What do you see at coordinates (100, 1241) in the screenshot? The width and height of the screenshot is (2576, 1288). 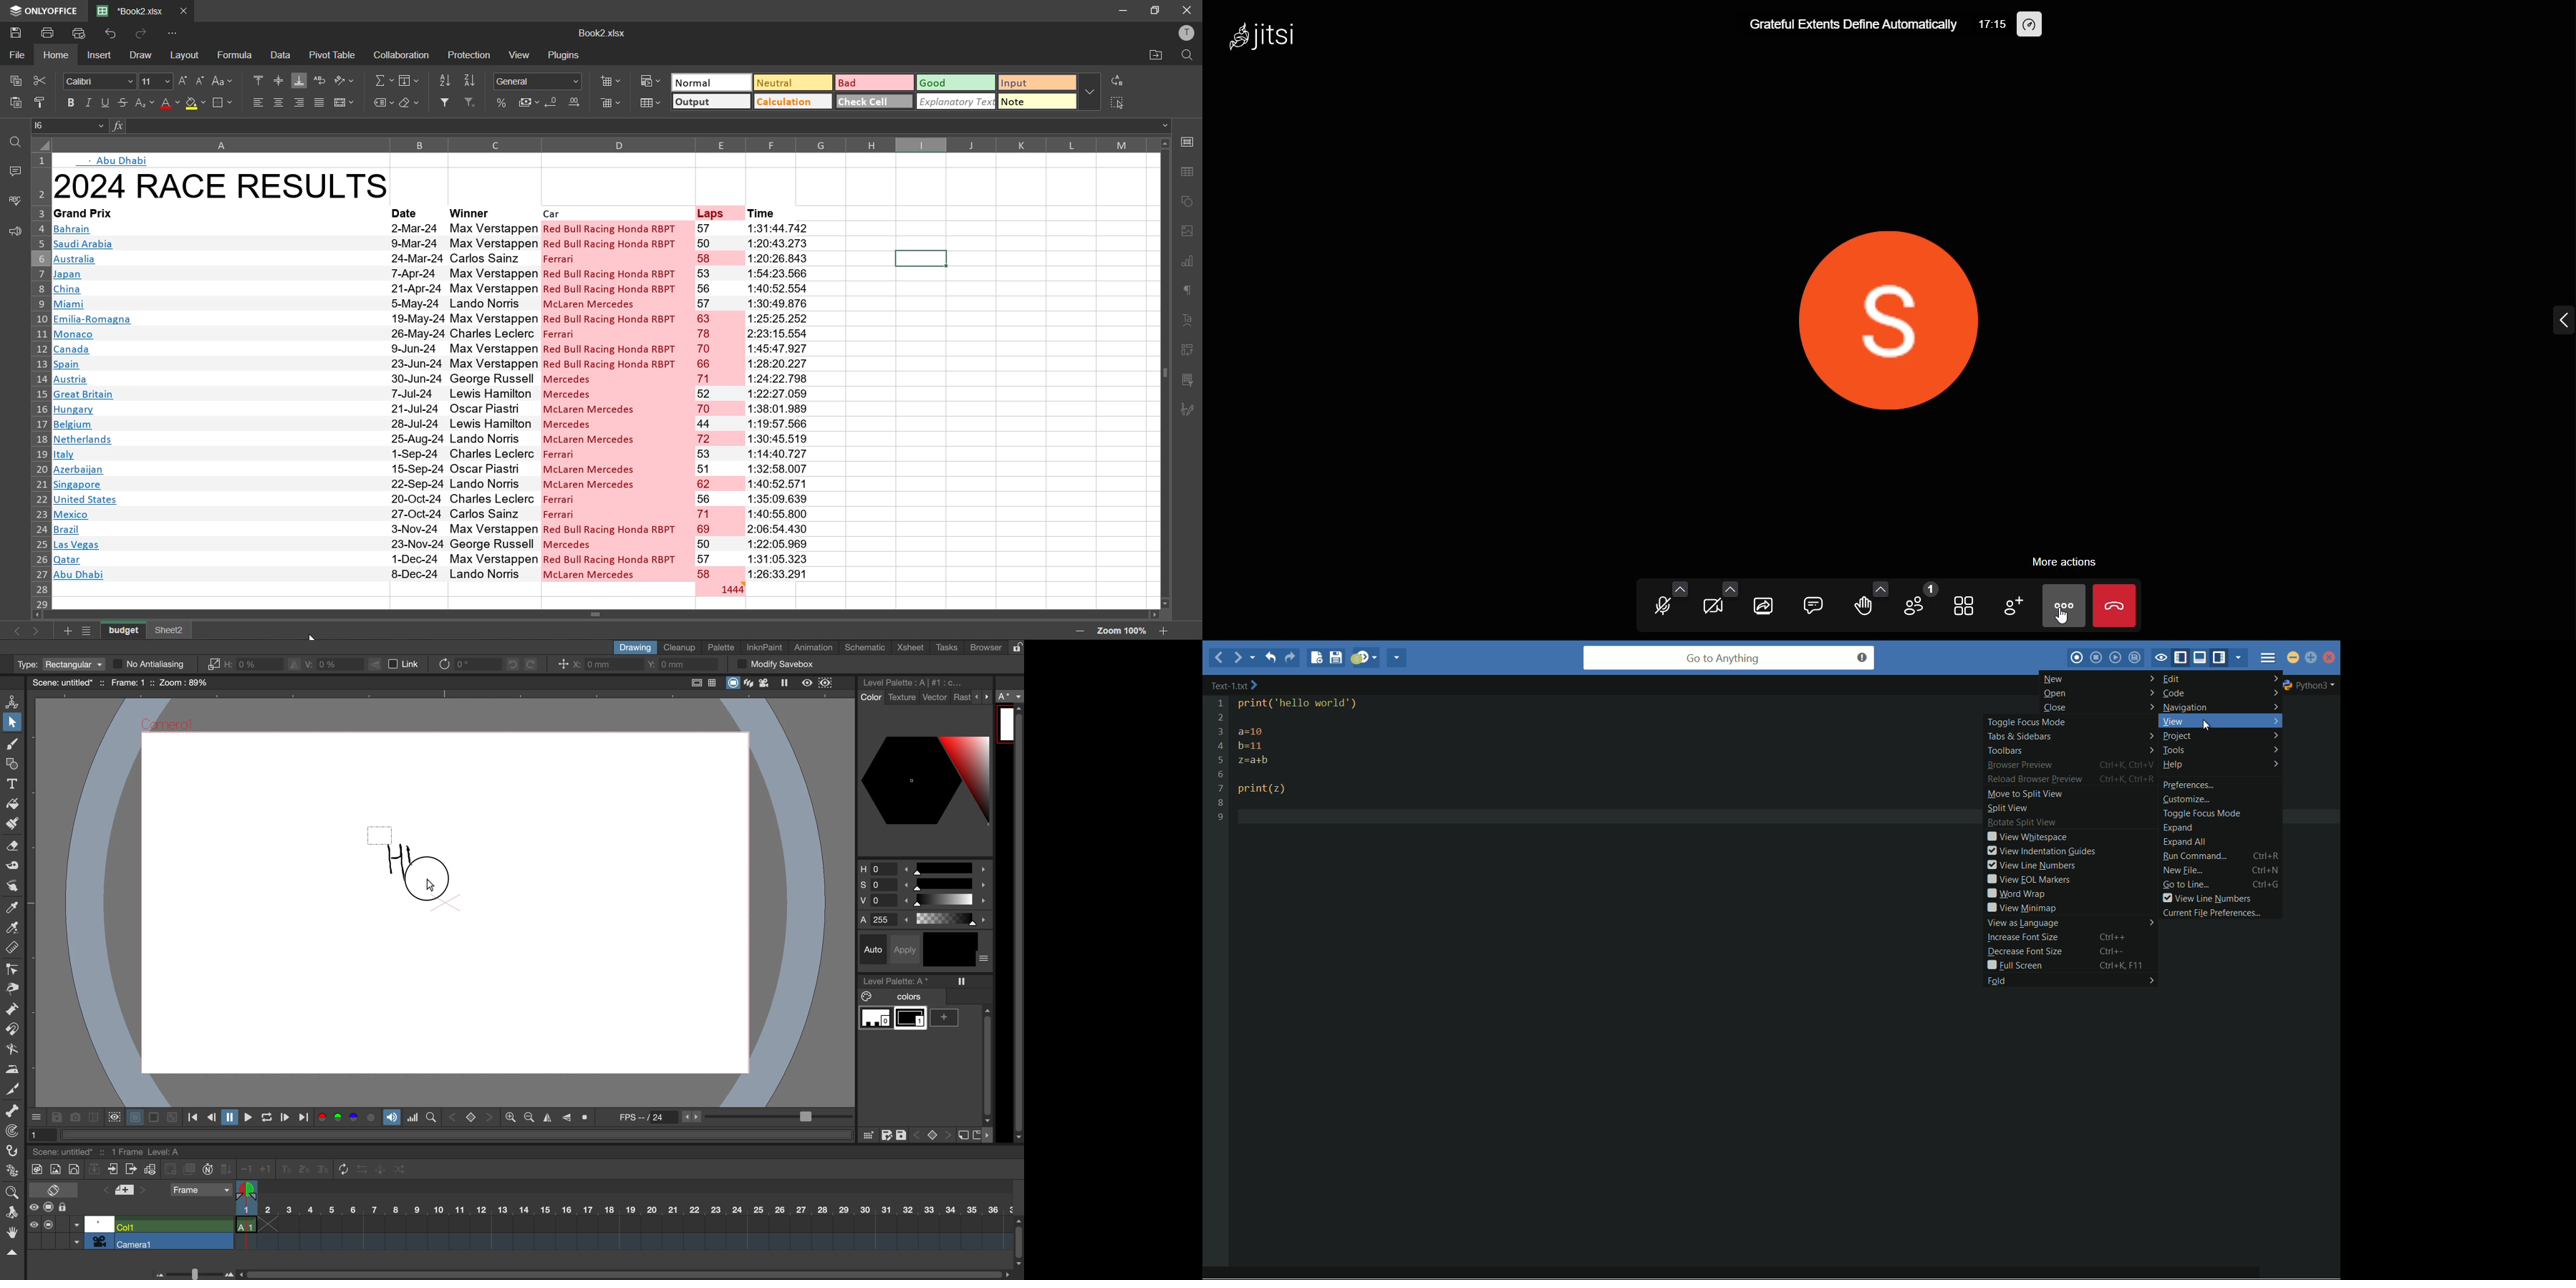 I see `camera` at bounding box center [100, 1241].